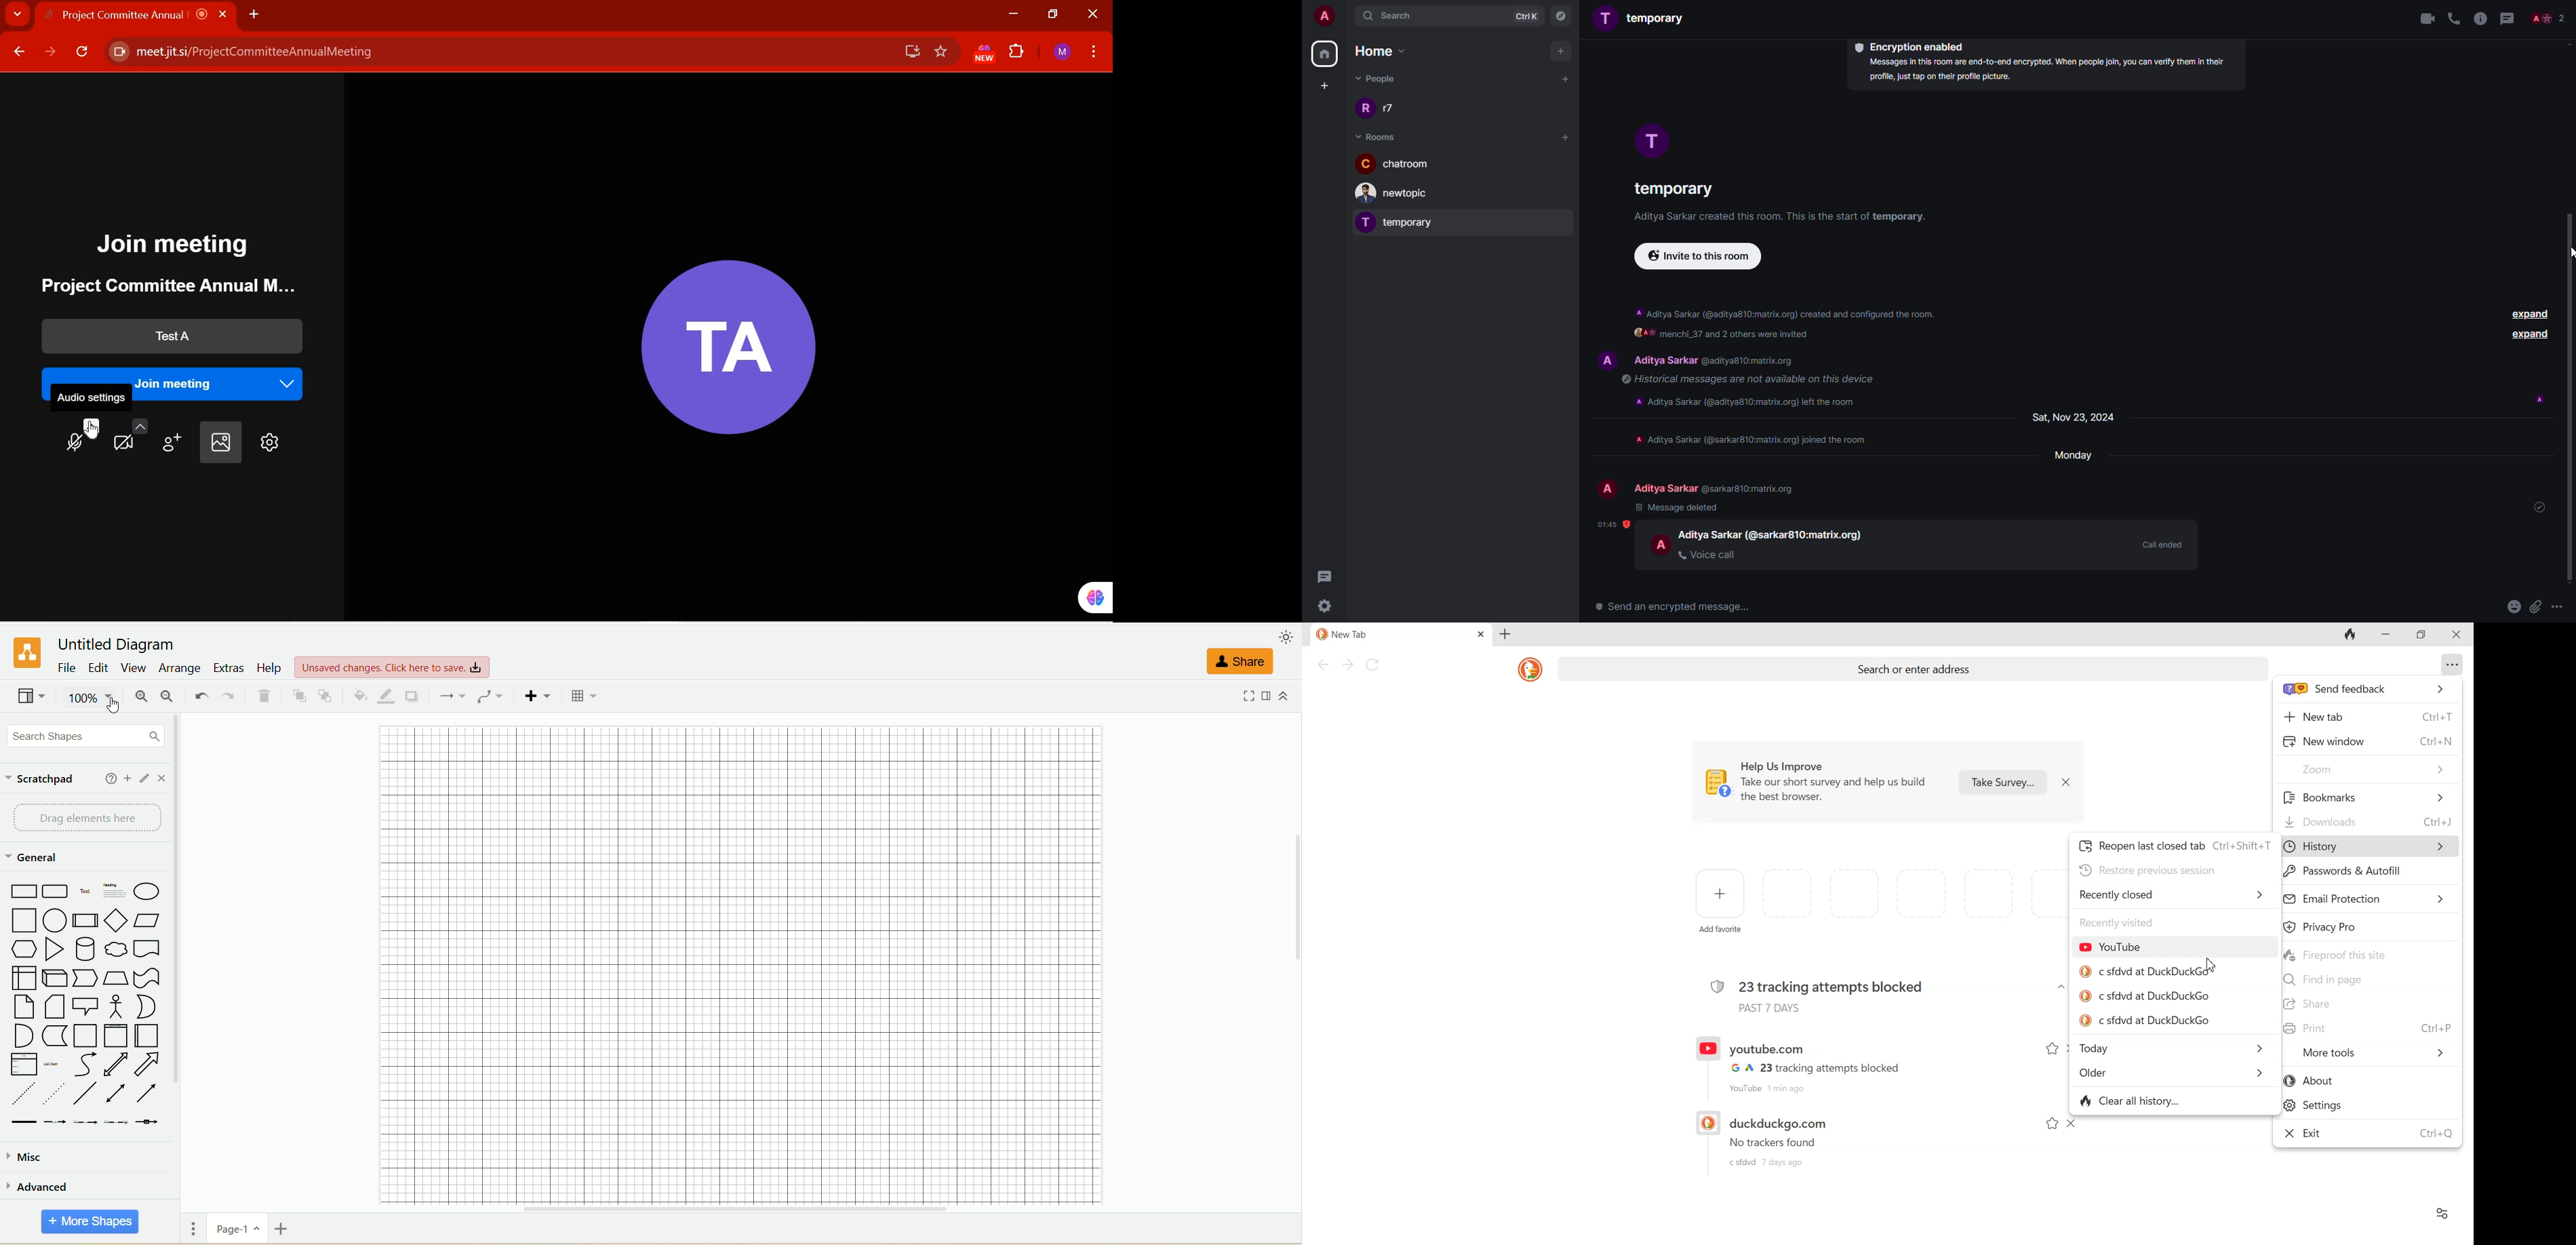  What do you see at coordinates (2062, 72) in the screenshot?
I see `Messages in this room are end-to-end encrypted. When people join, you can verify them in their
profile, just tap on their profile picture.` at bounding box center [2062, 72].